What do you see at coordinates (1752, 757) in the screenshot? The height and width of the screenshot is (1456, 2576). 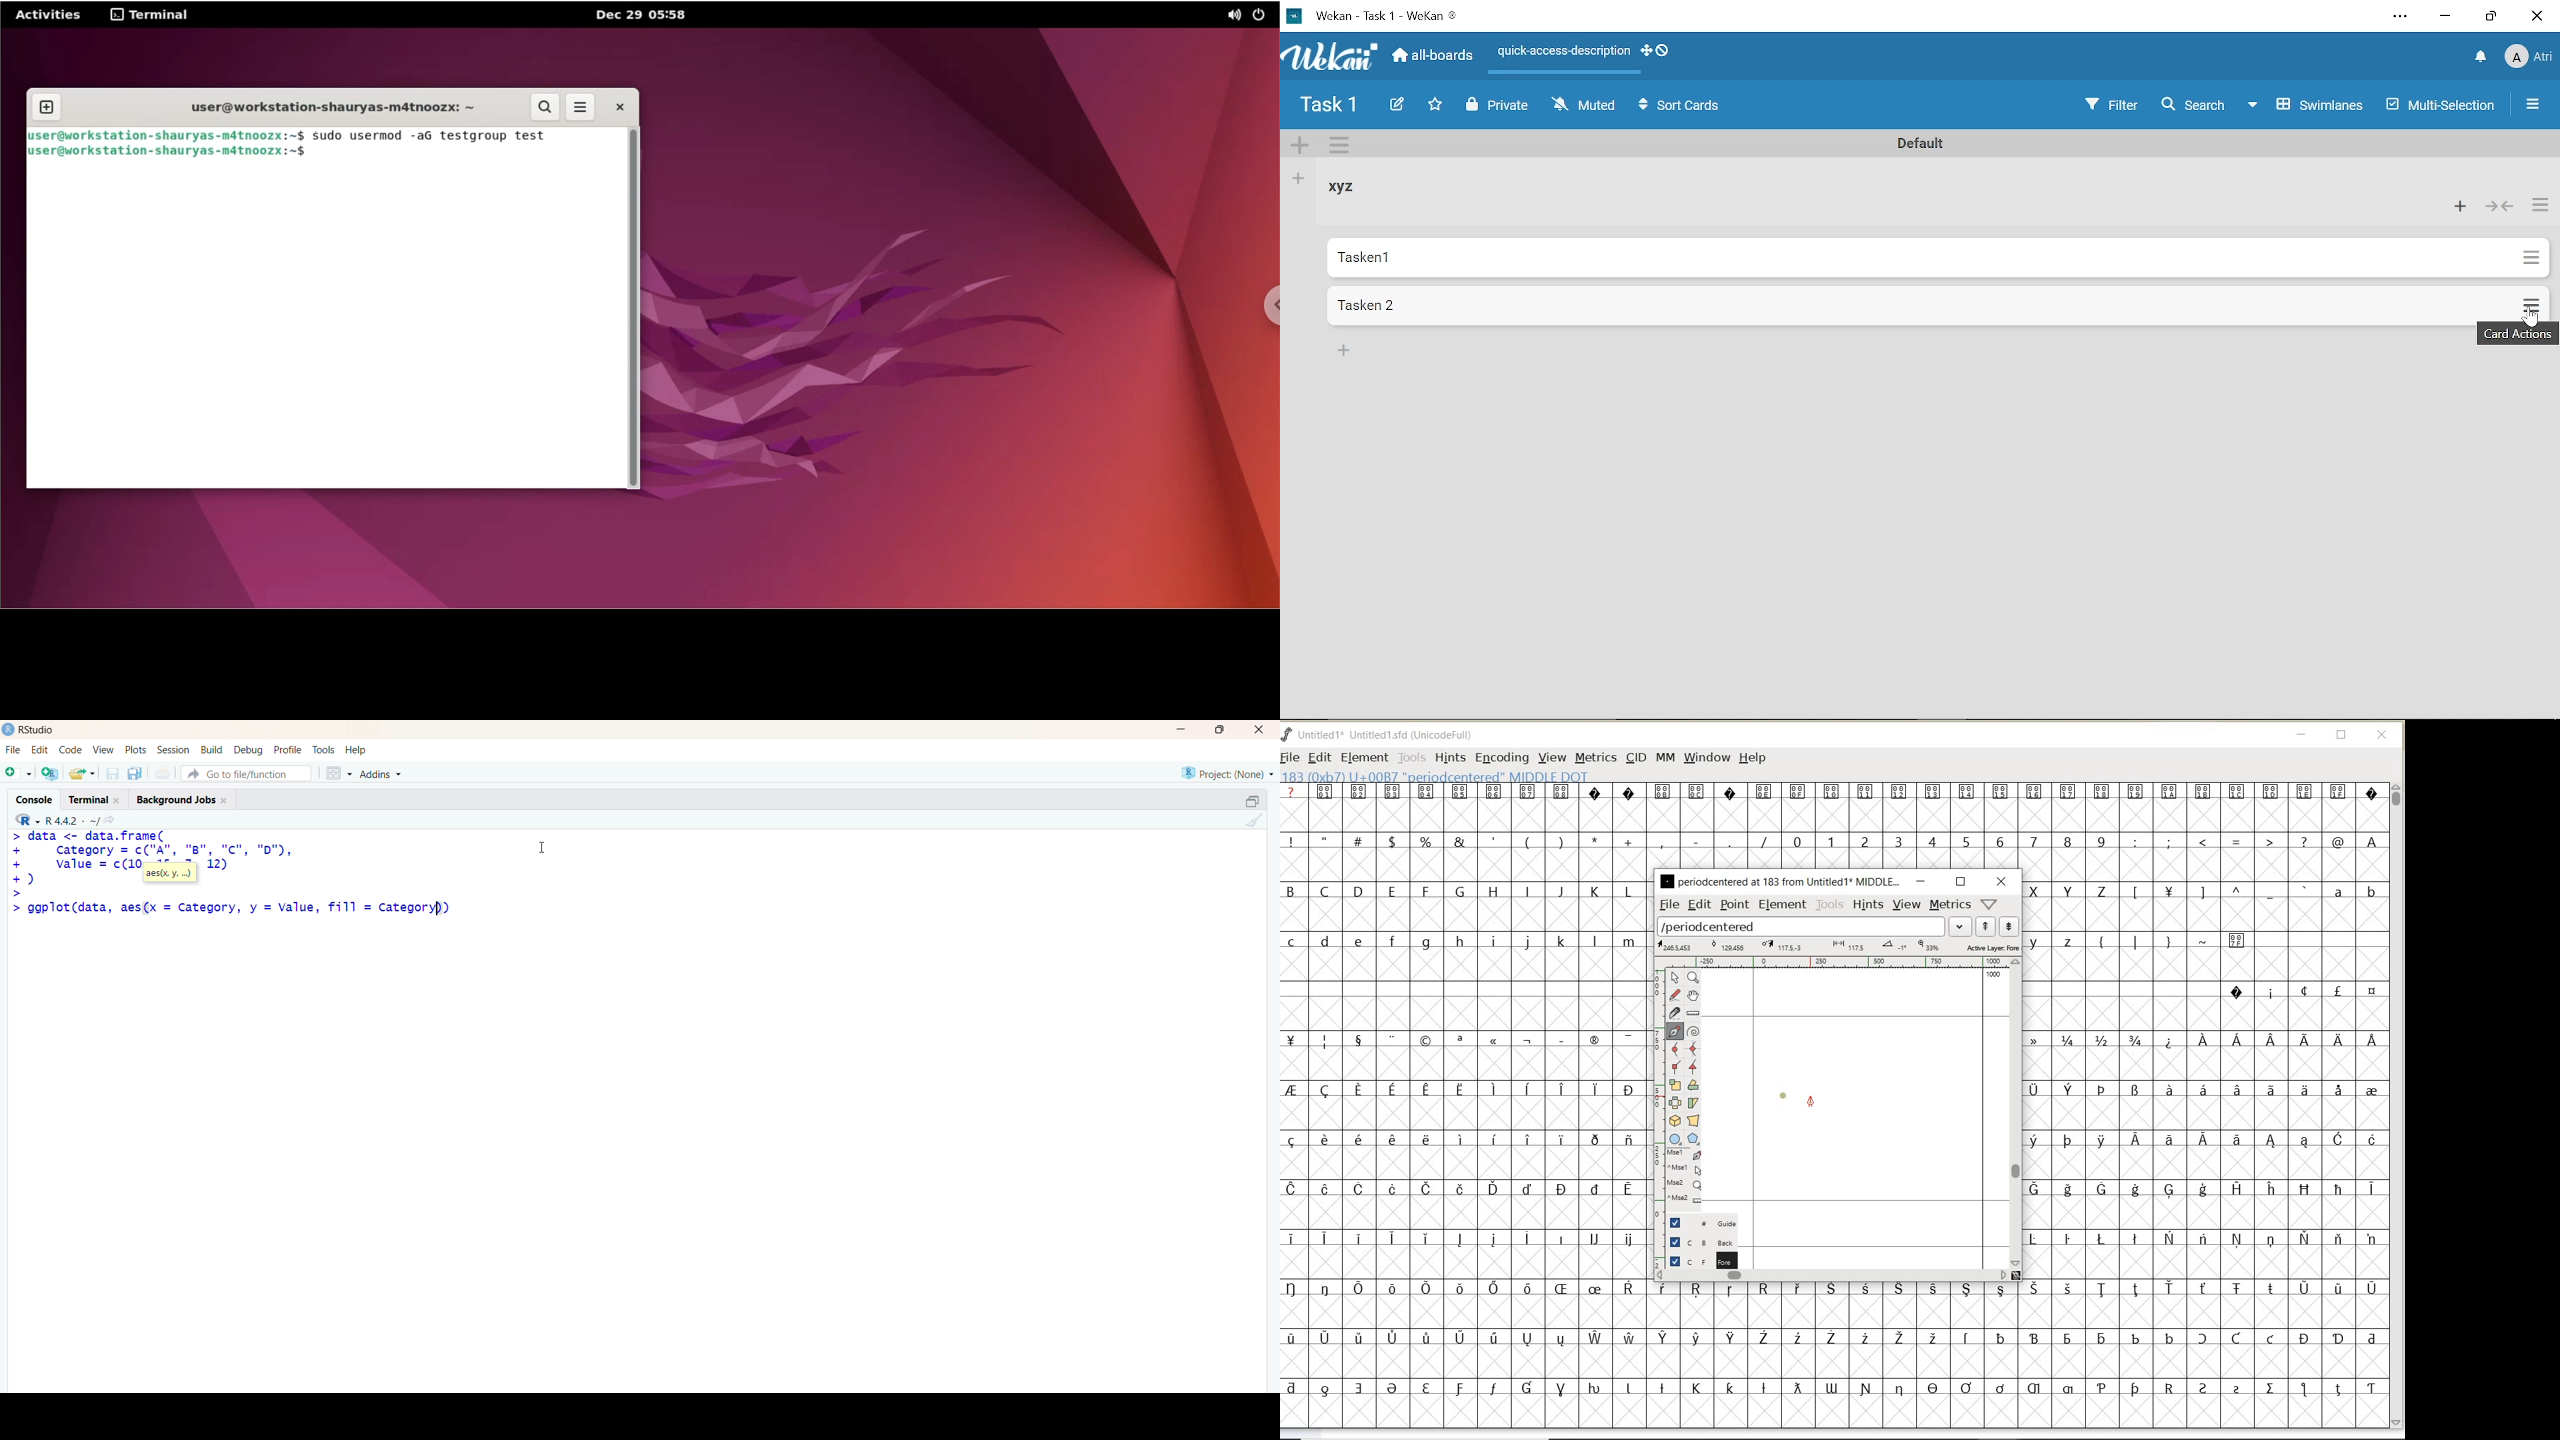 I see `HELP` at bounding box center [1752, 757].